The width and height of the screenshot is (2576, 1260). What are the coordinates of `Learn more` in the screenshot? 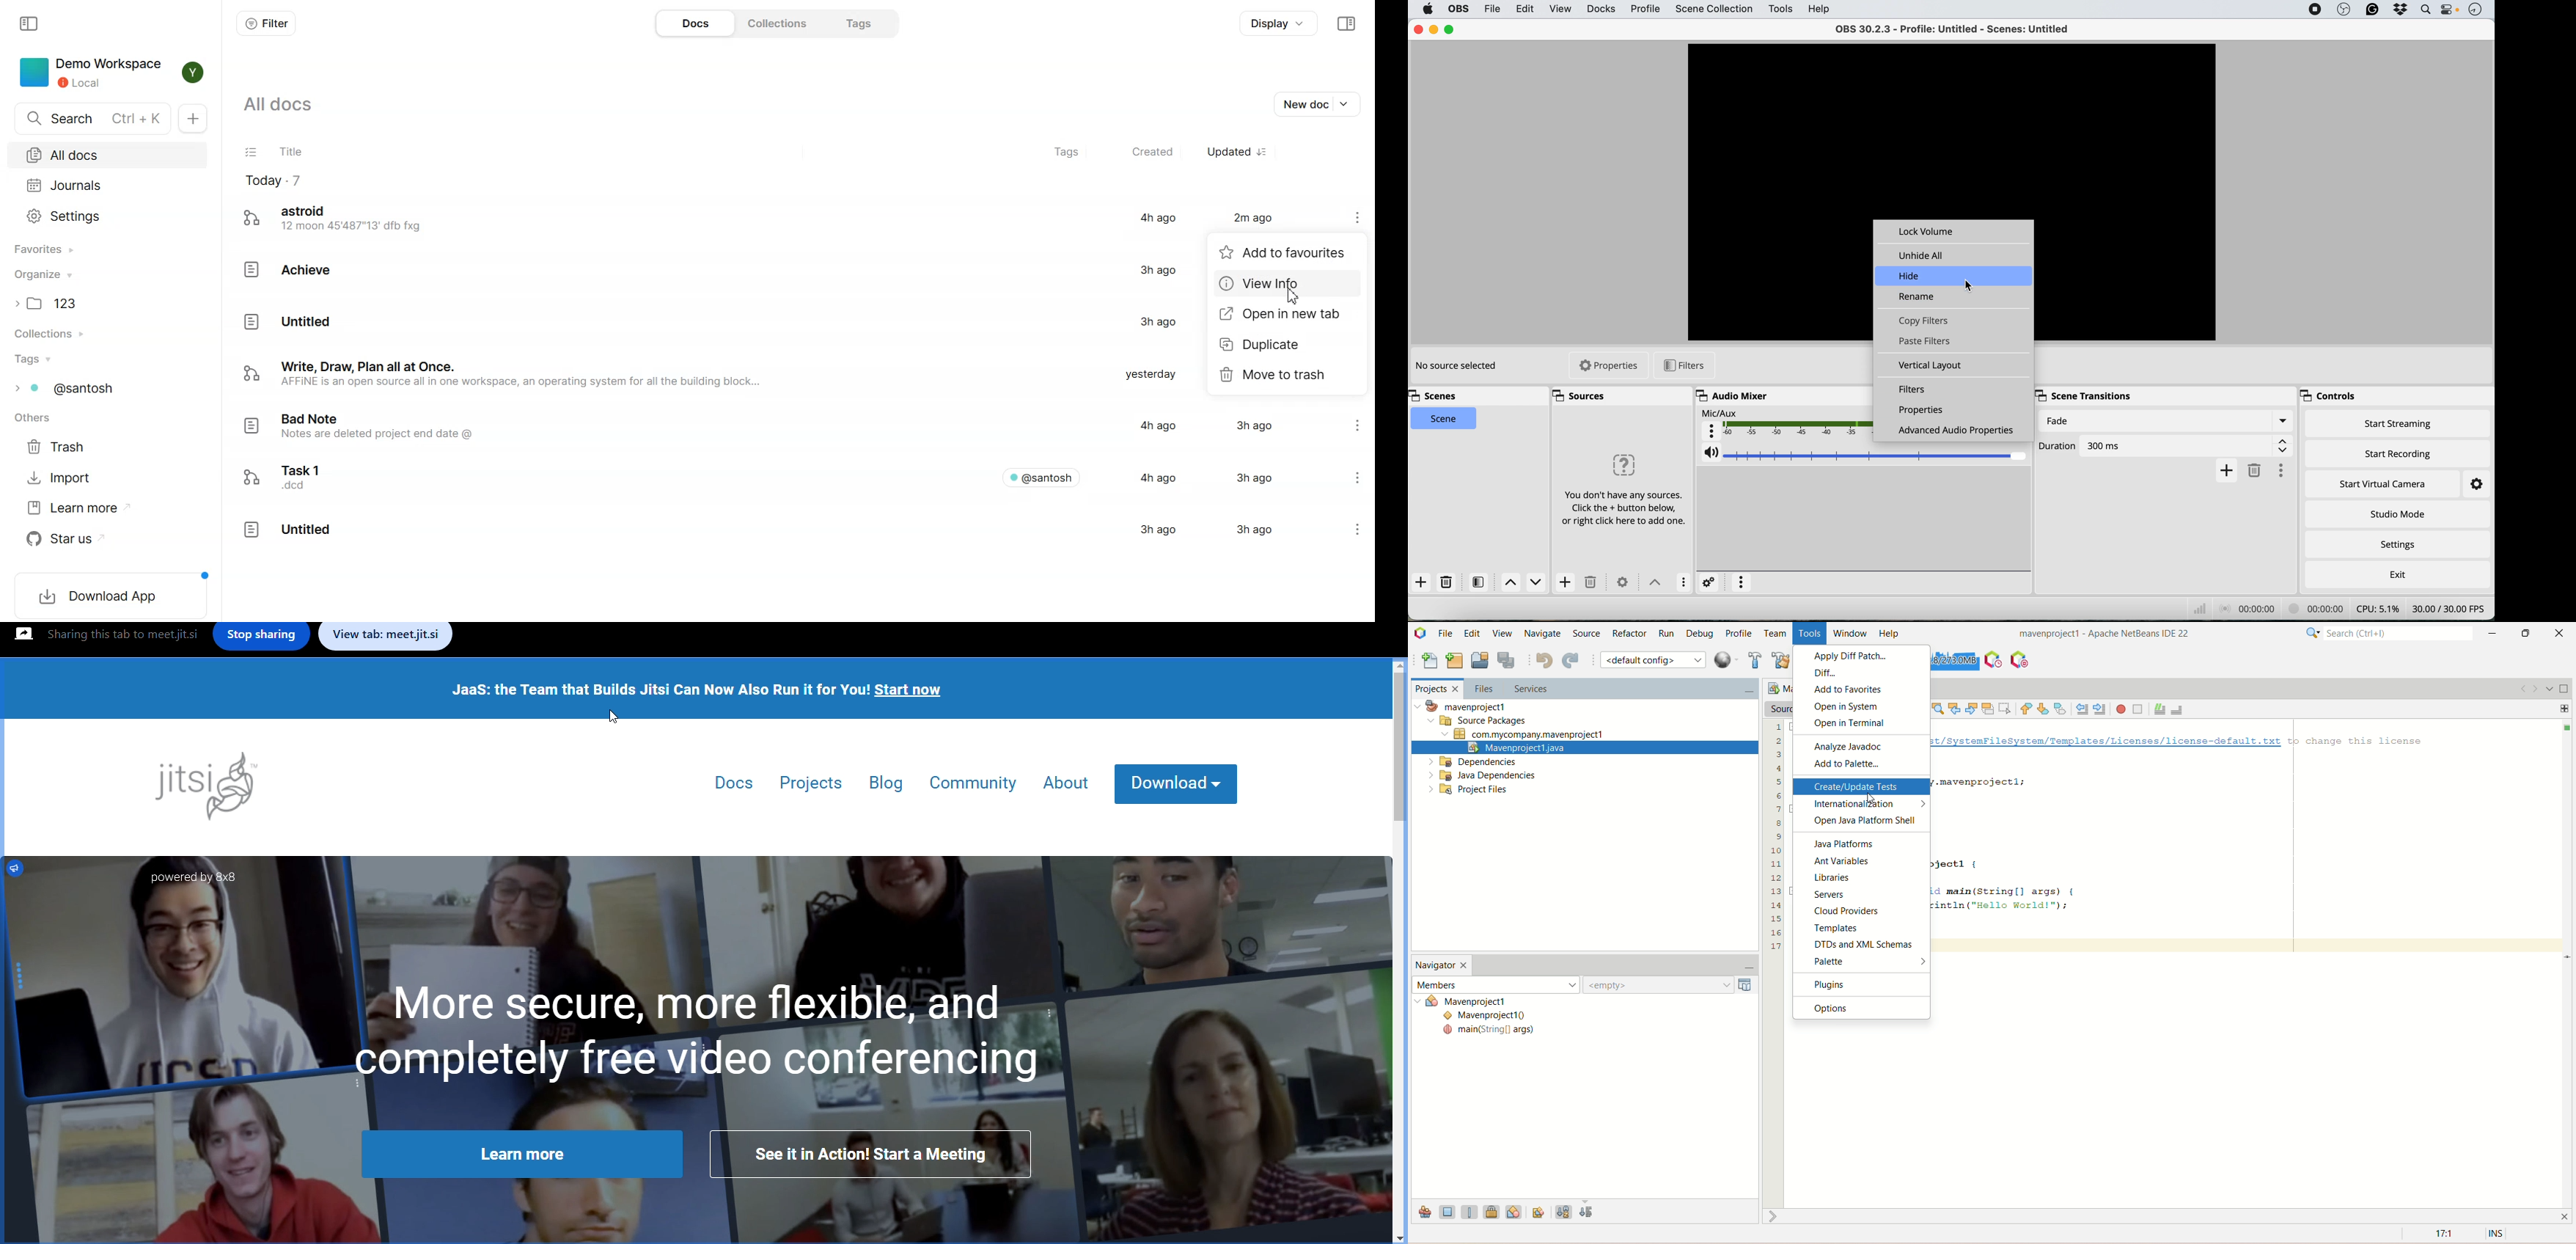 It's located at (71, 507).